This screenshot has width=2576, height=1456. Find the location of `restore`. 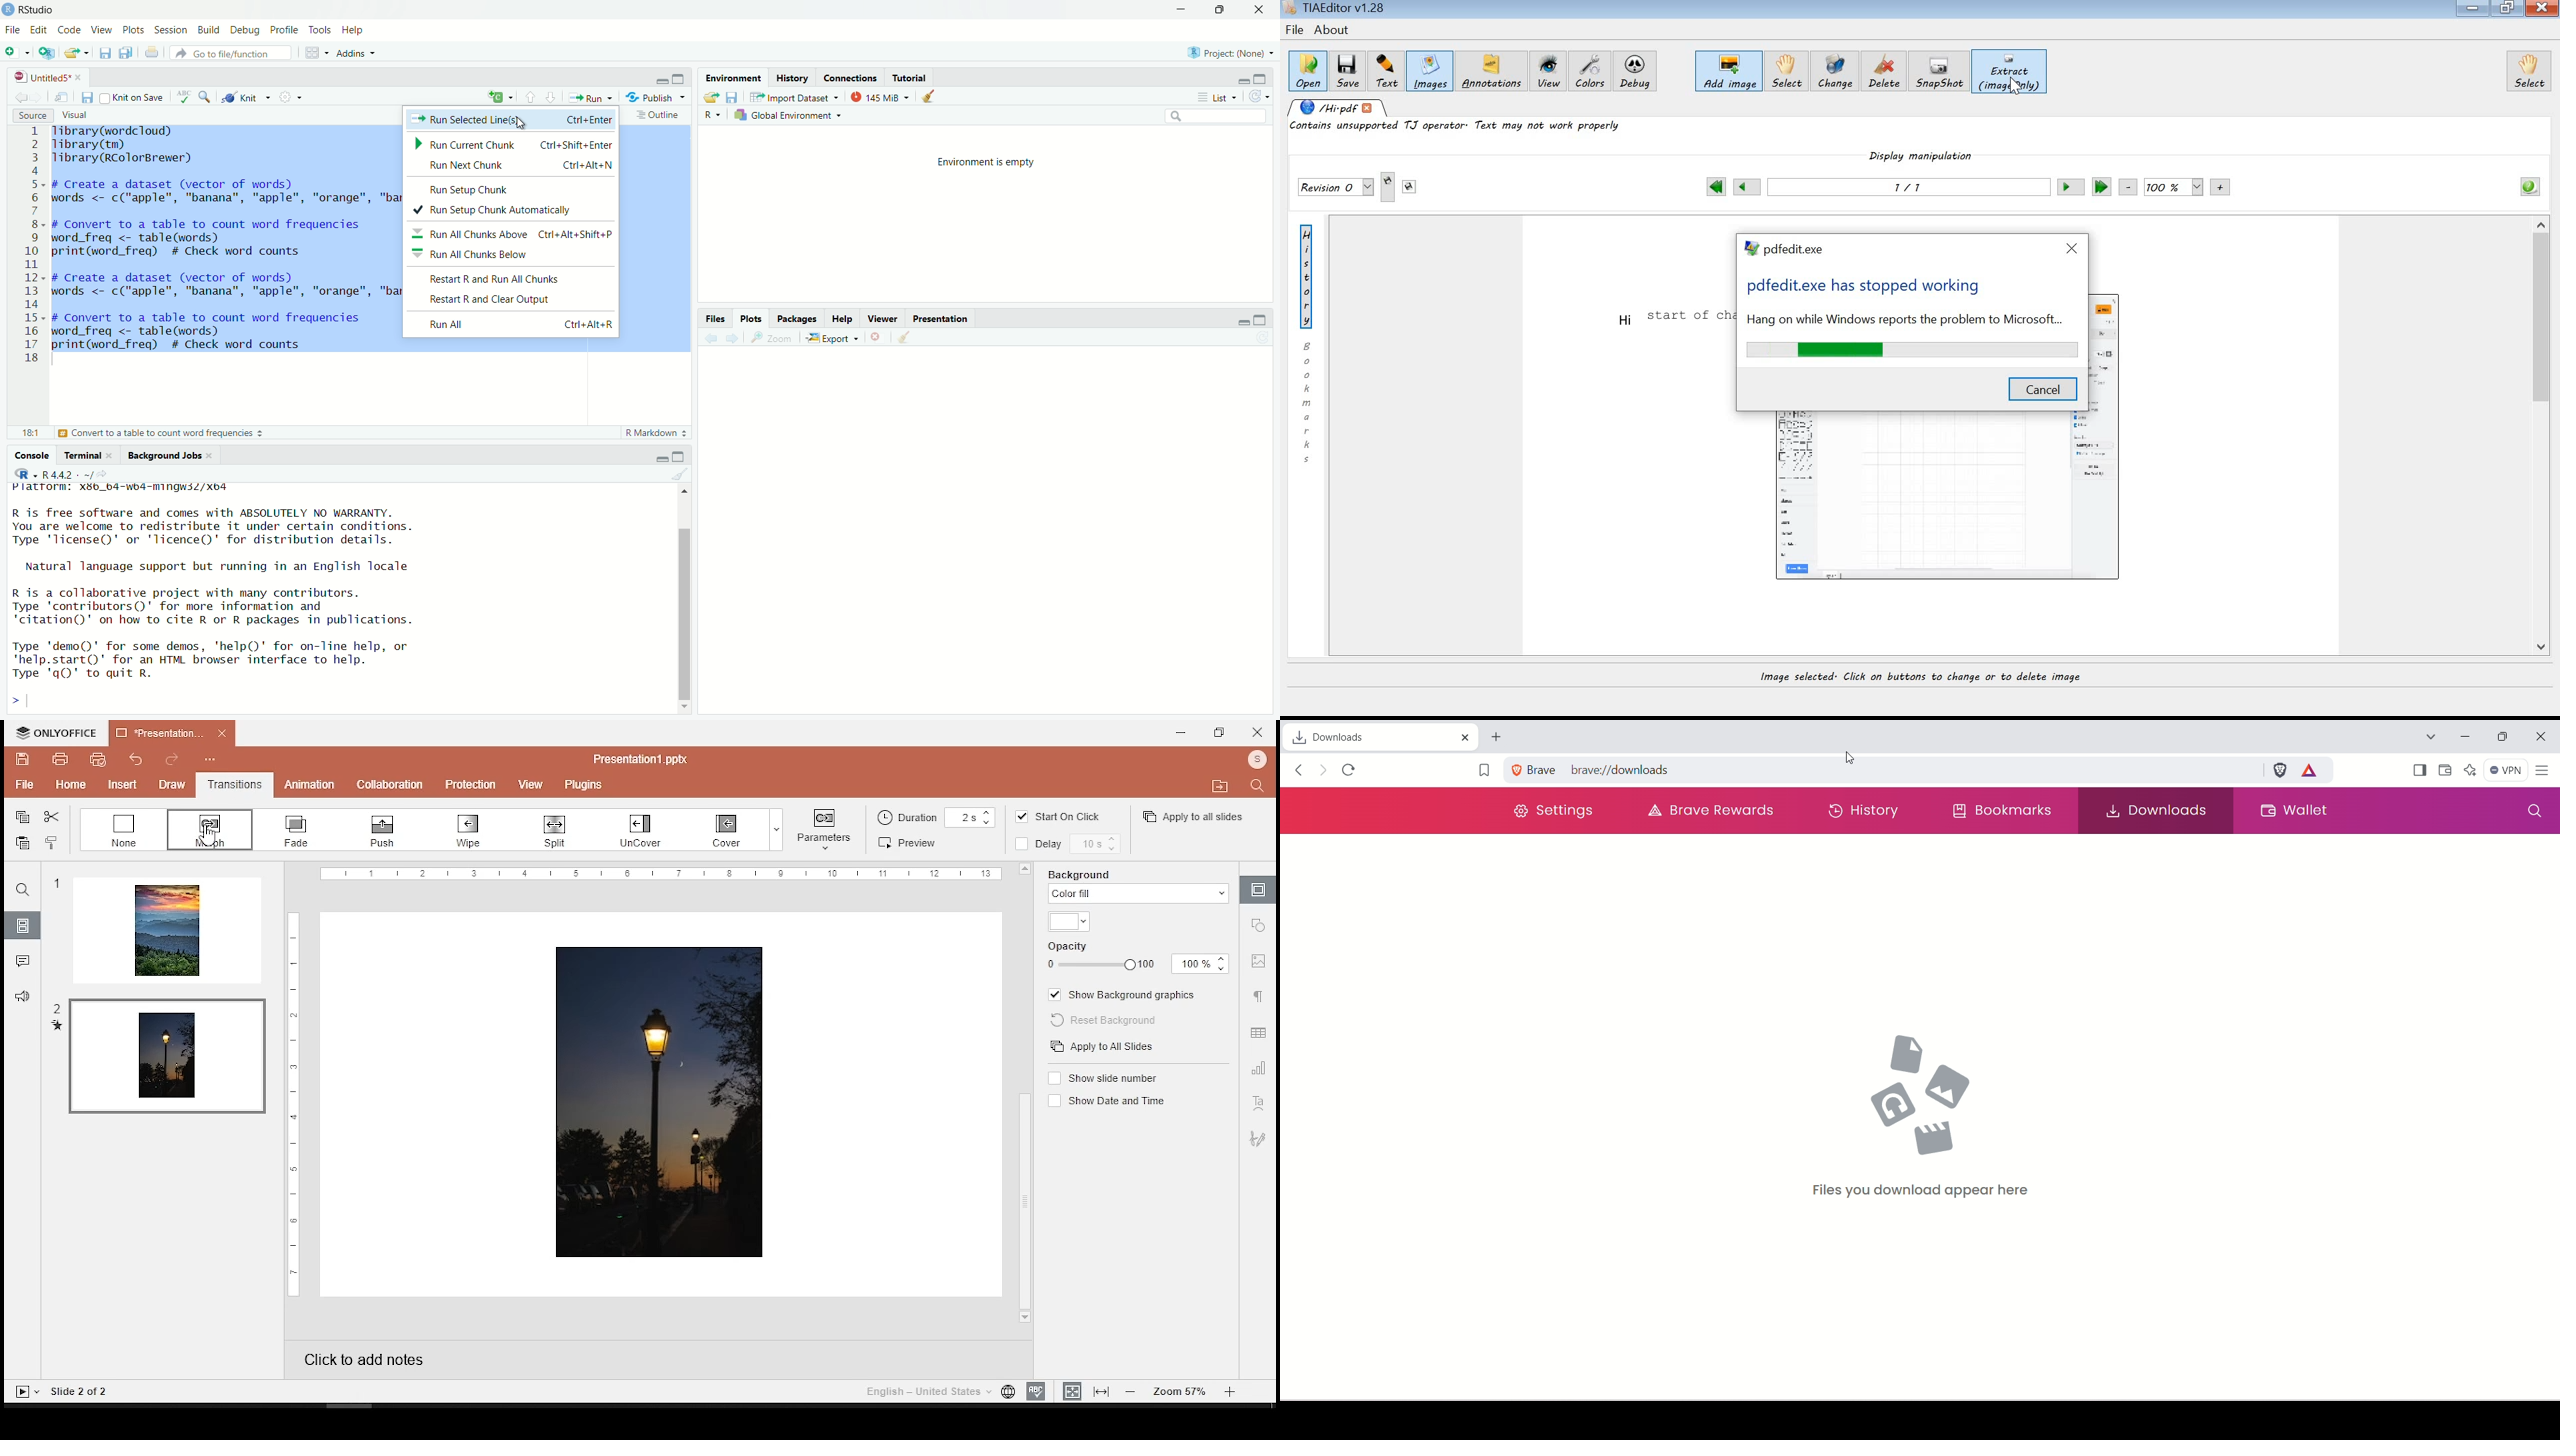

restore is located at coordinates (1220, 733).